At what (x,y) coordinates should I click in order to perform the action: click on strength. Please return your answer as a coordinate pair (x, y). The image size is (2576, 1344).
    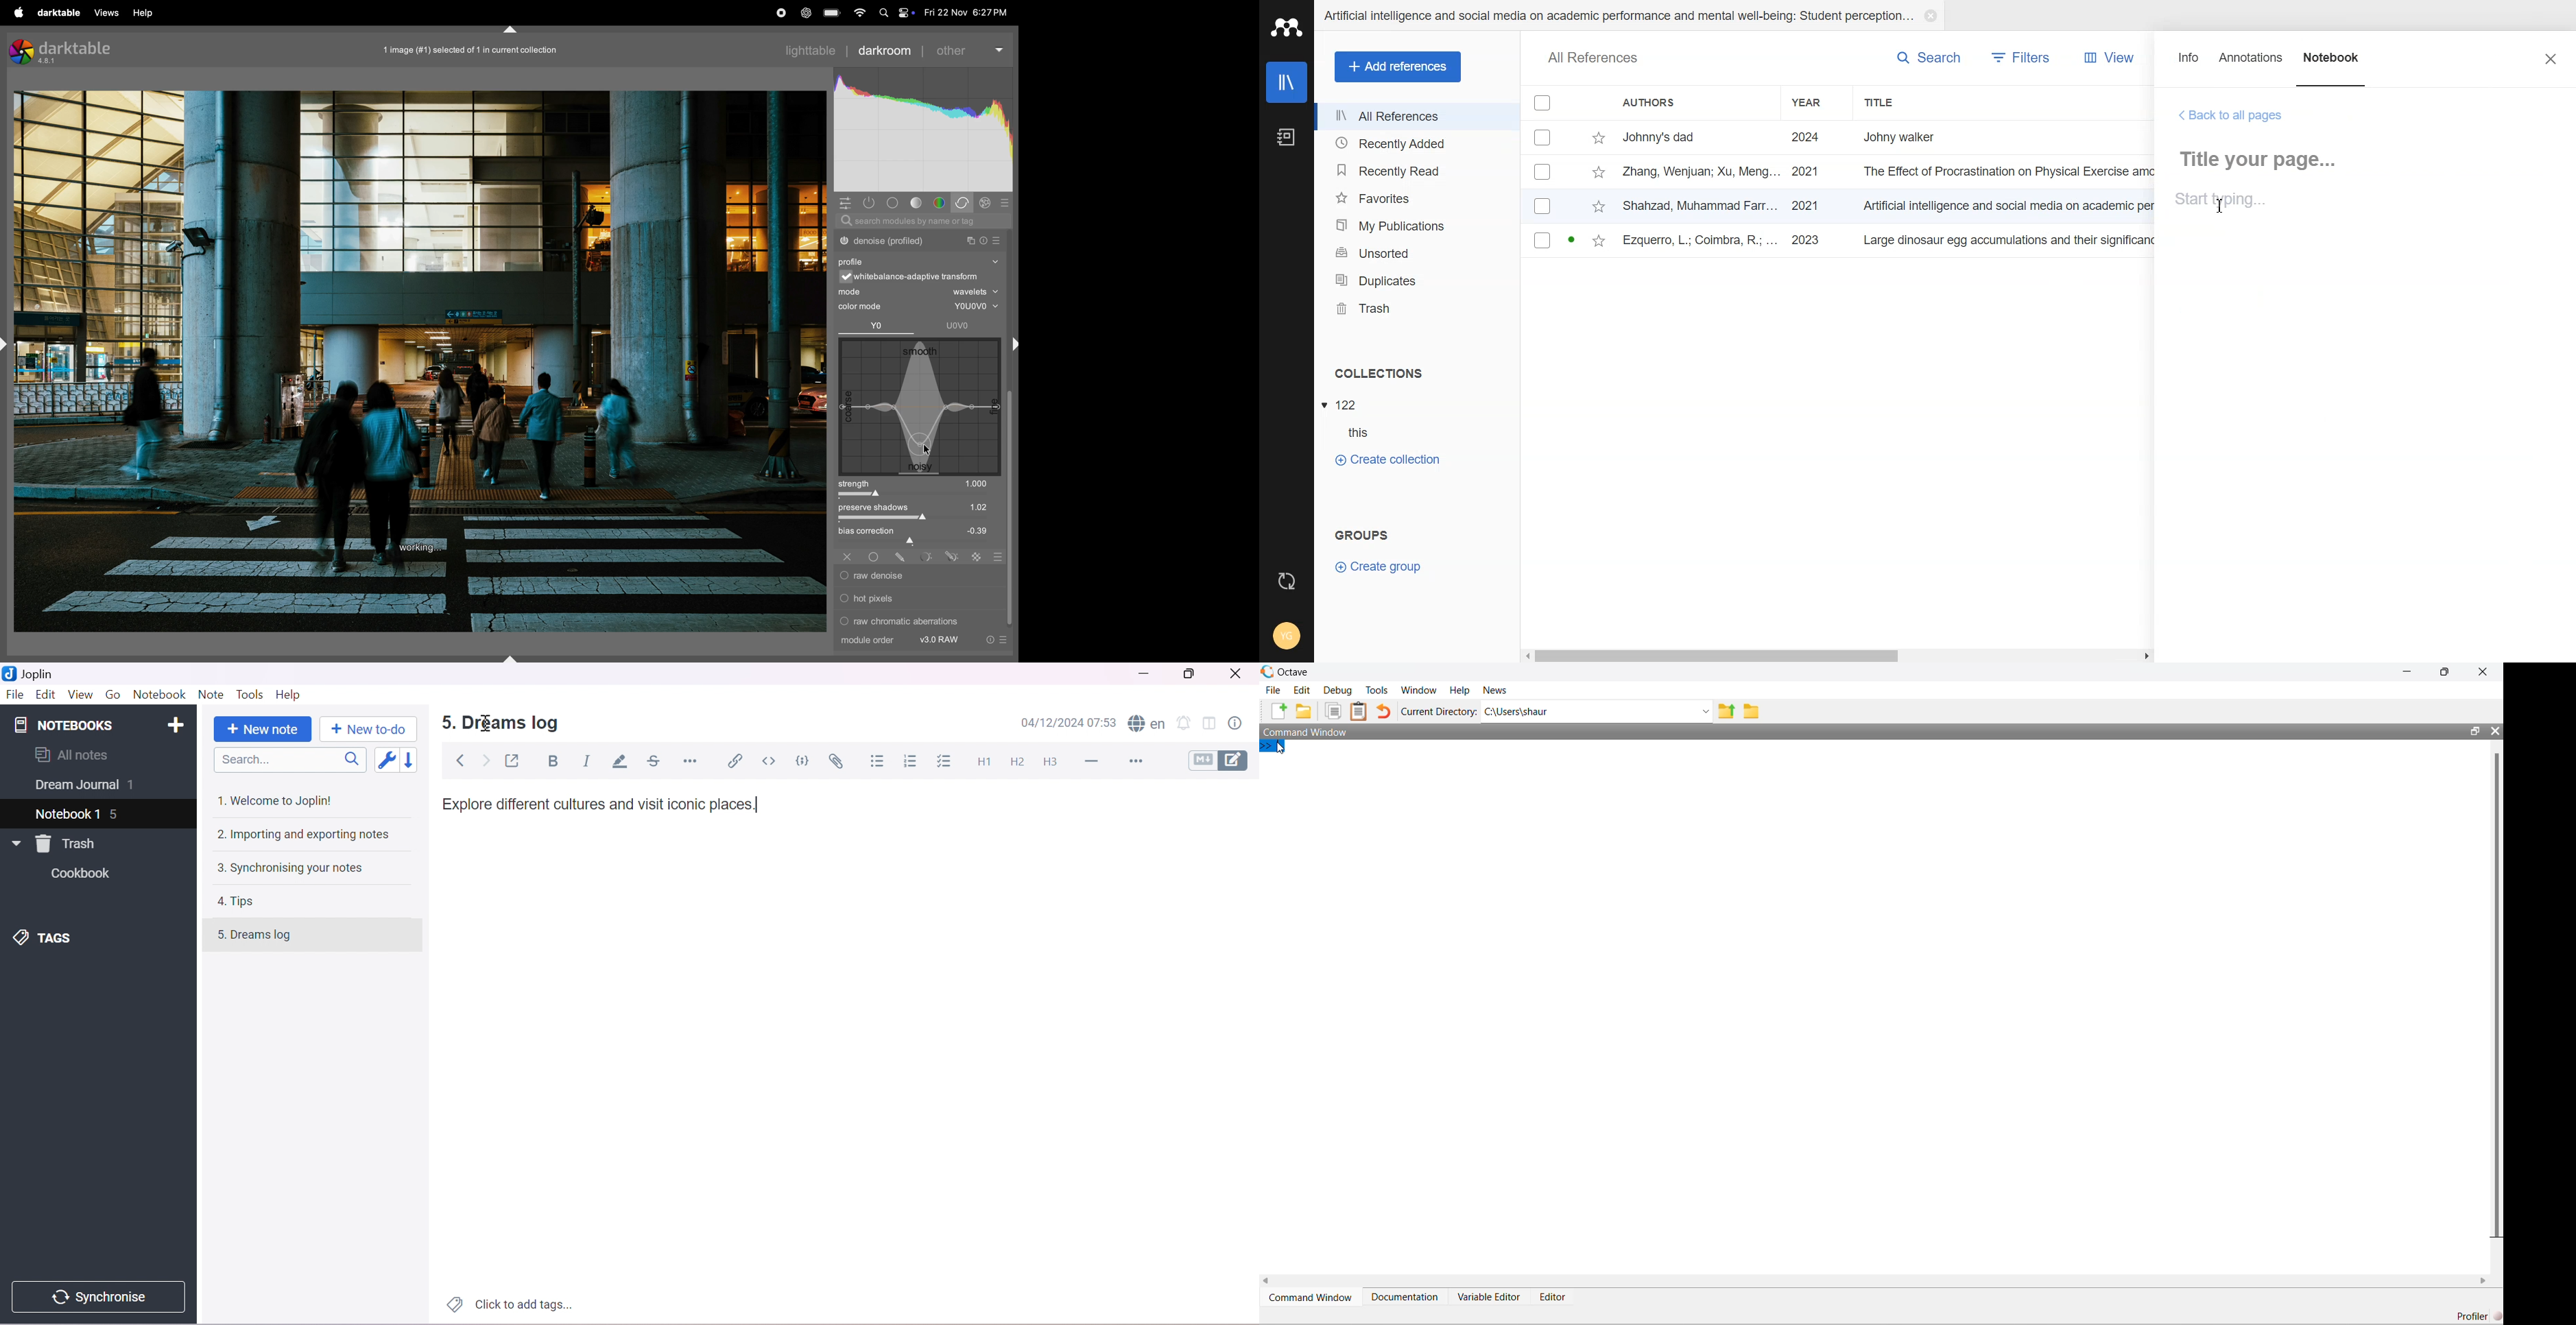
    Looking at the image, I should click on (921, 488).